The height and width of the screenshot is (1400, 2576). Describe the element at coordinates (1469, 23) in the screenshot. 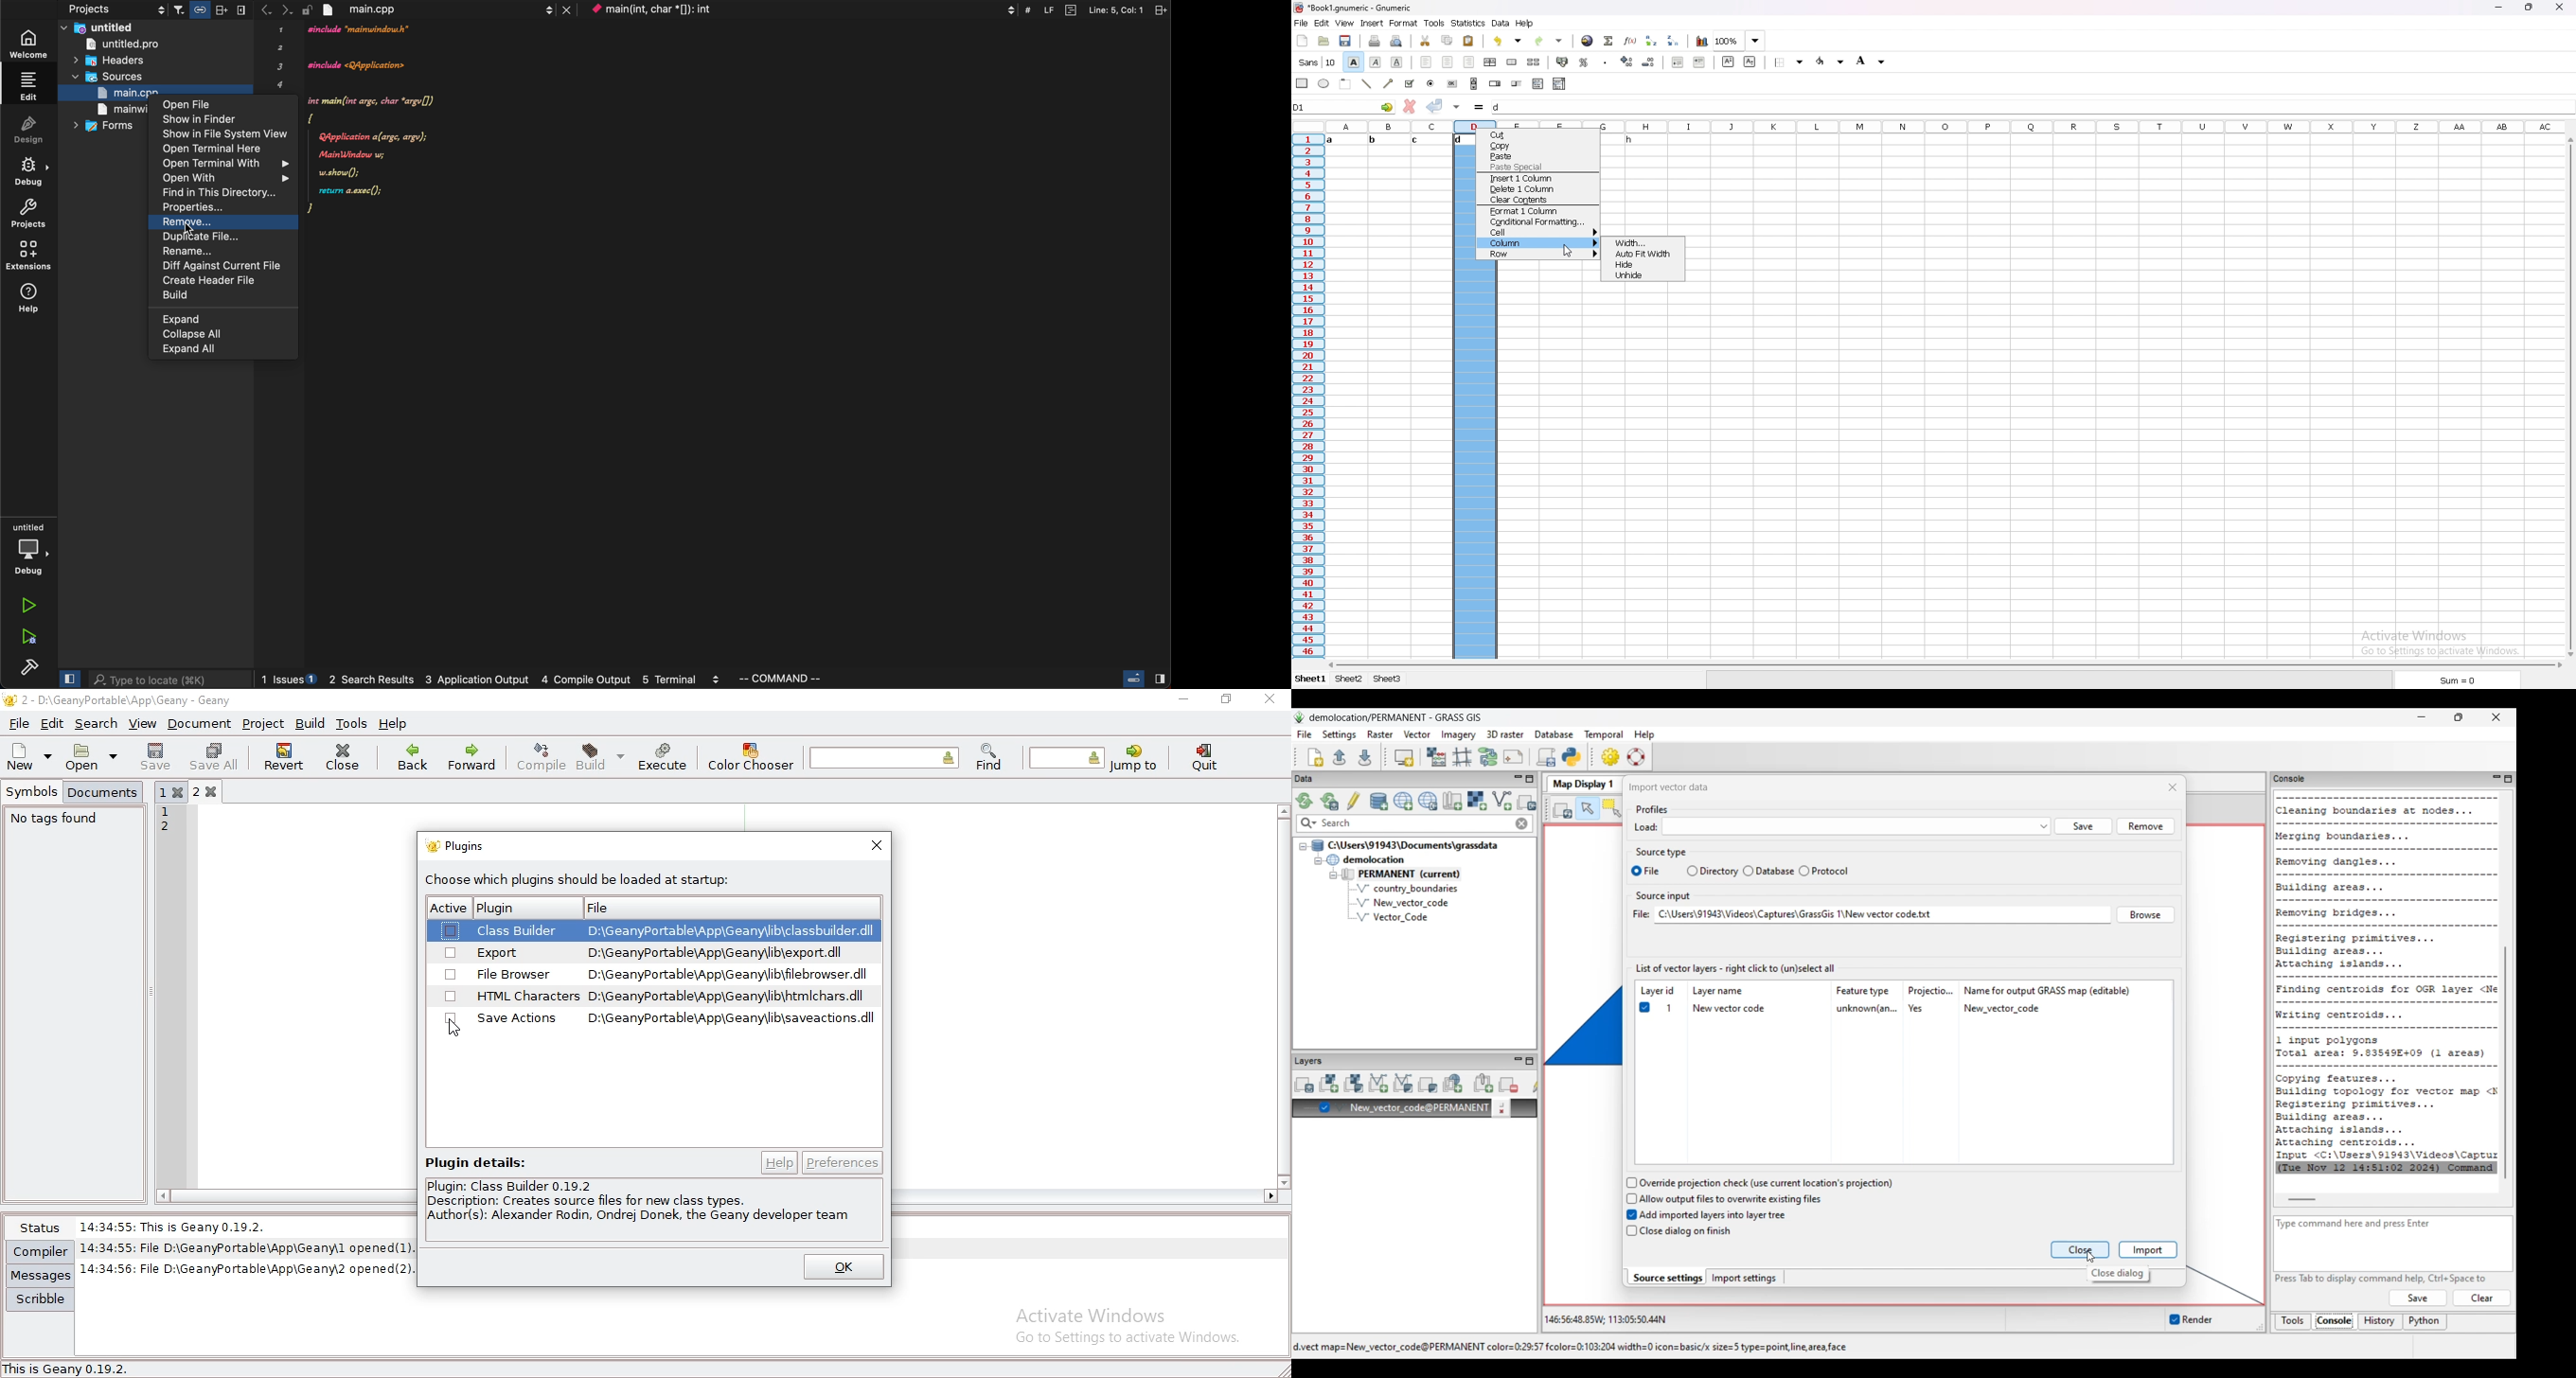

I see `statistics` at that location.